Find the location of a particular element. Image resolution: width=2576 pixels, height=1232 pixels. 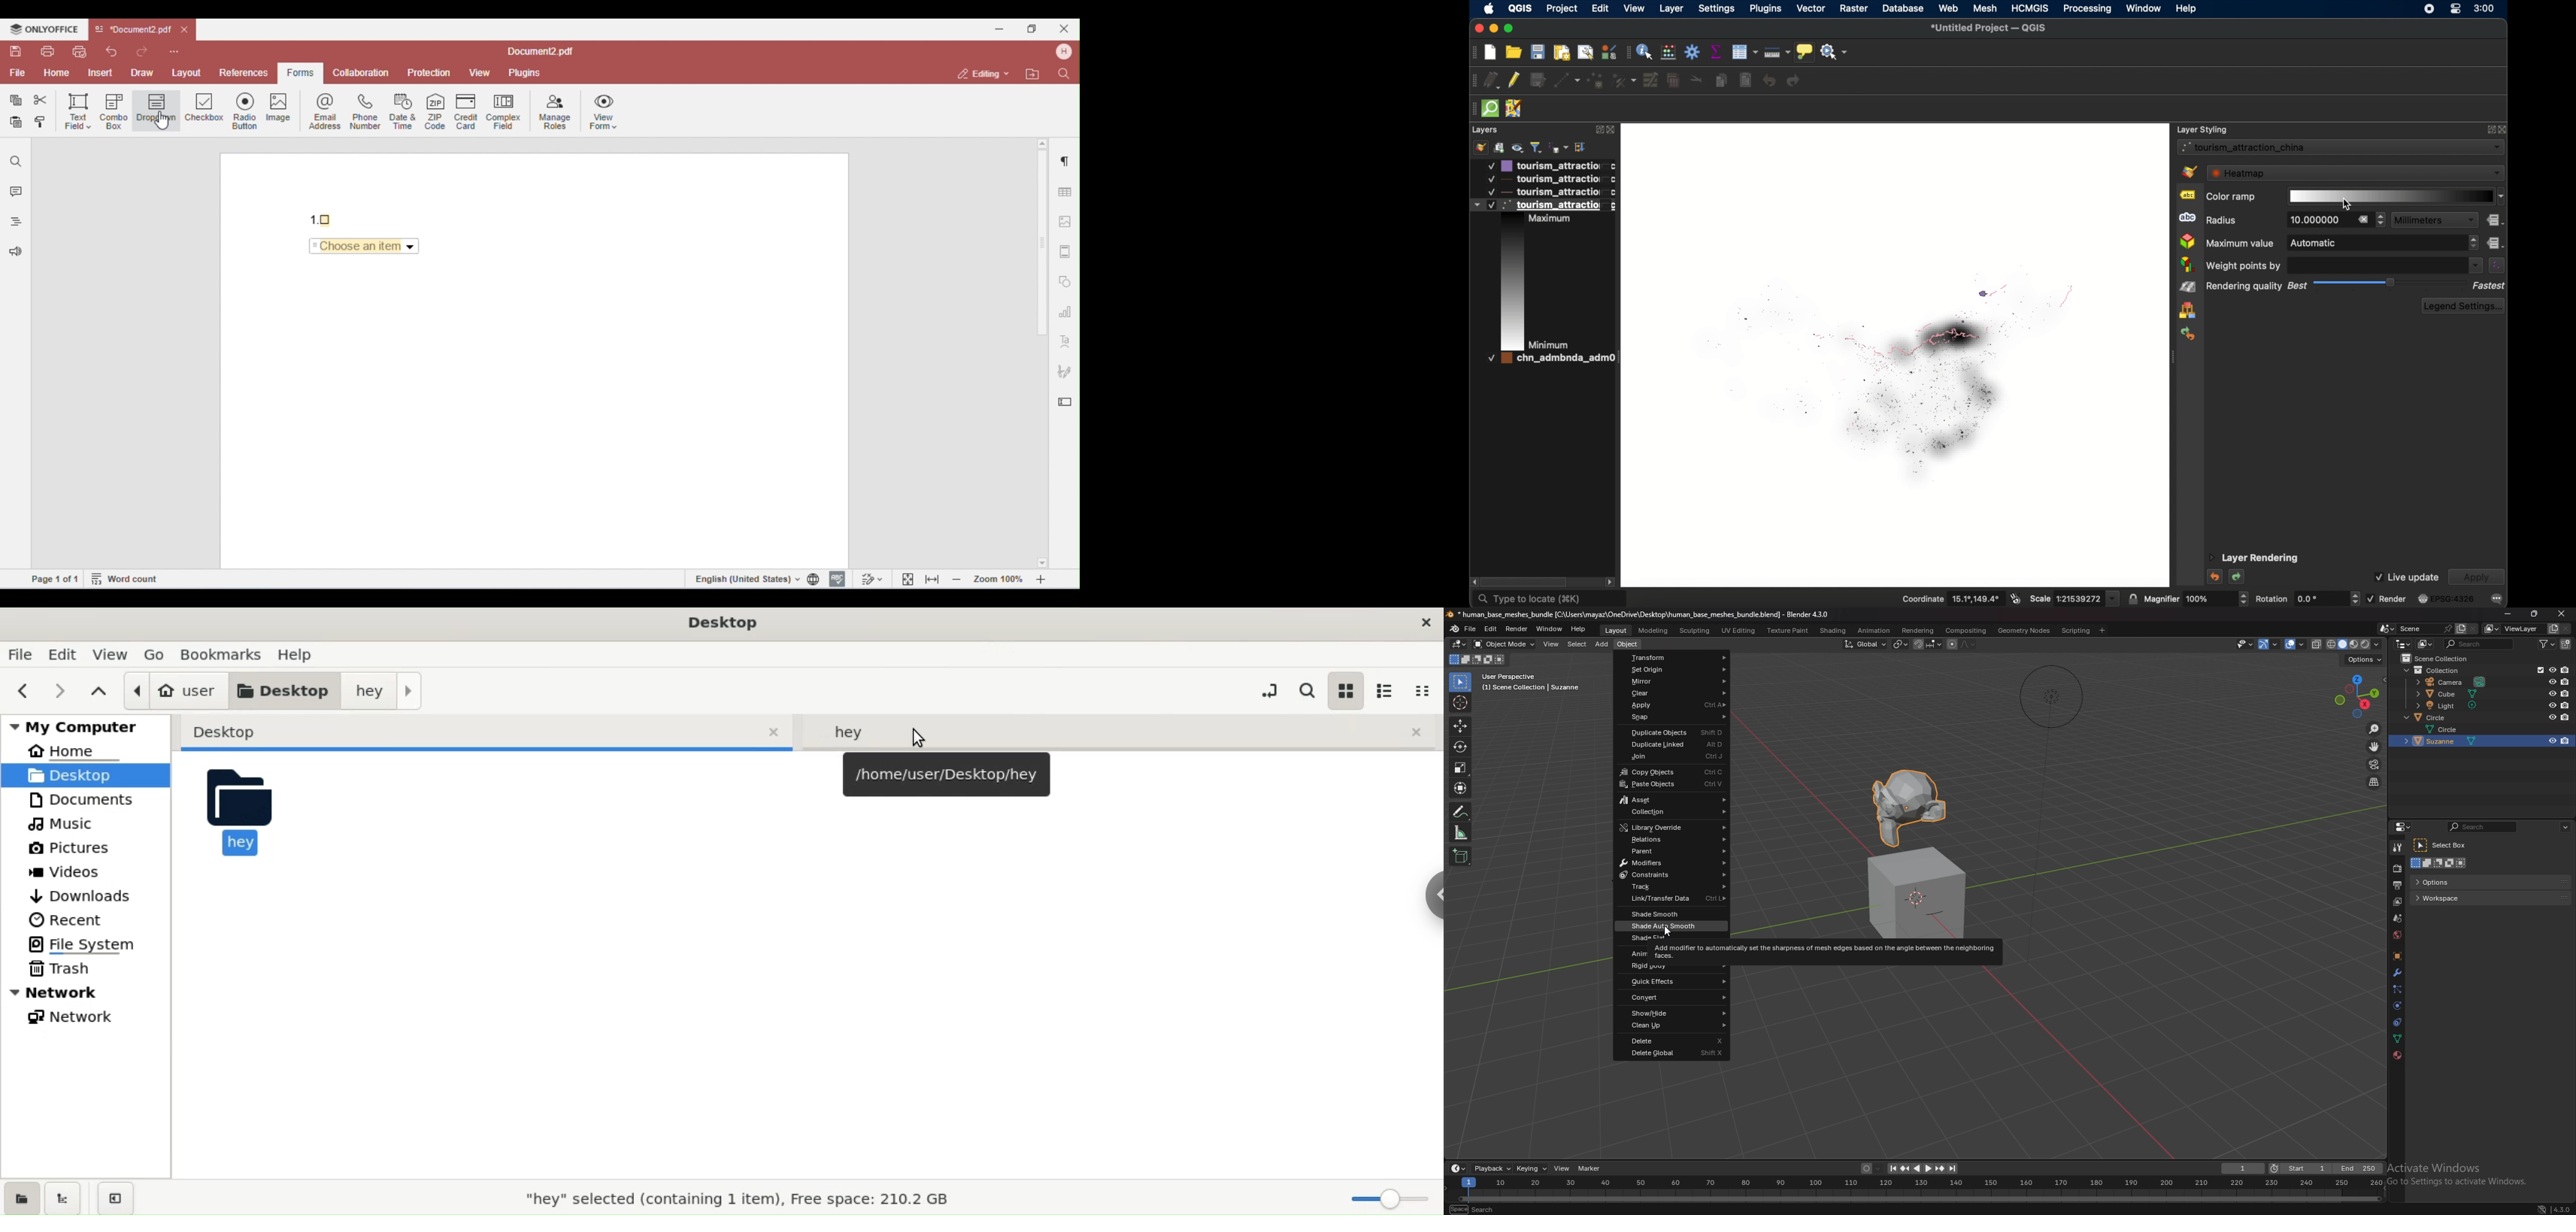

version is located at coordinates (2562, 1210).